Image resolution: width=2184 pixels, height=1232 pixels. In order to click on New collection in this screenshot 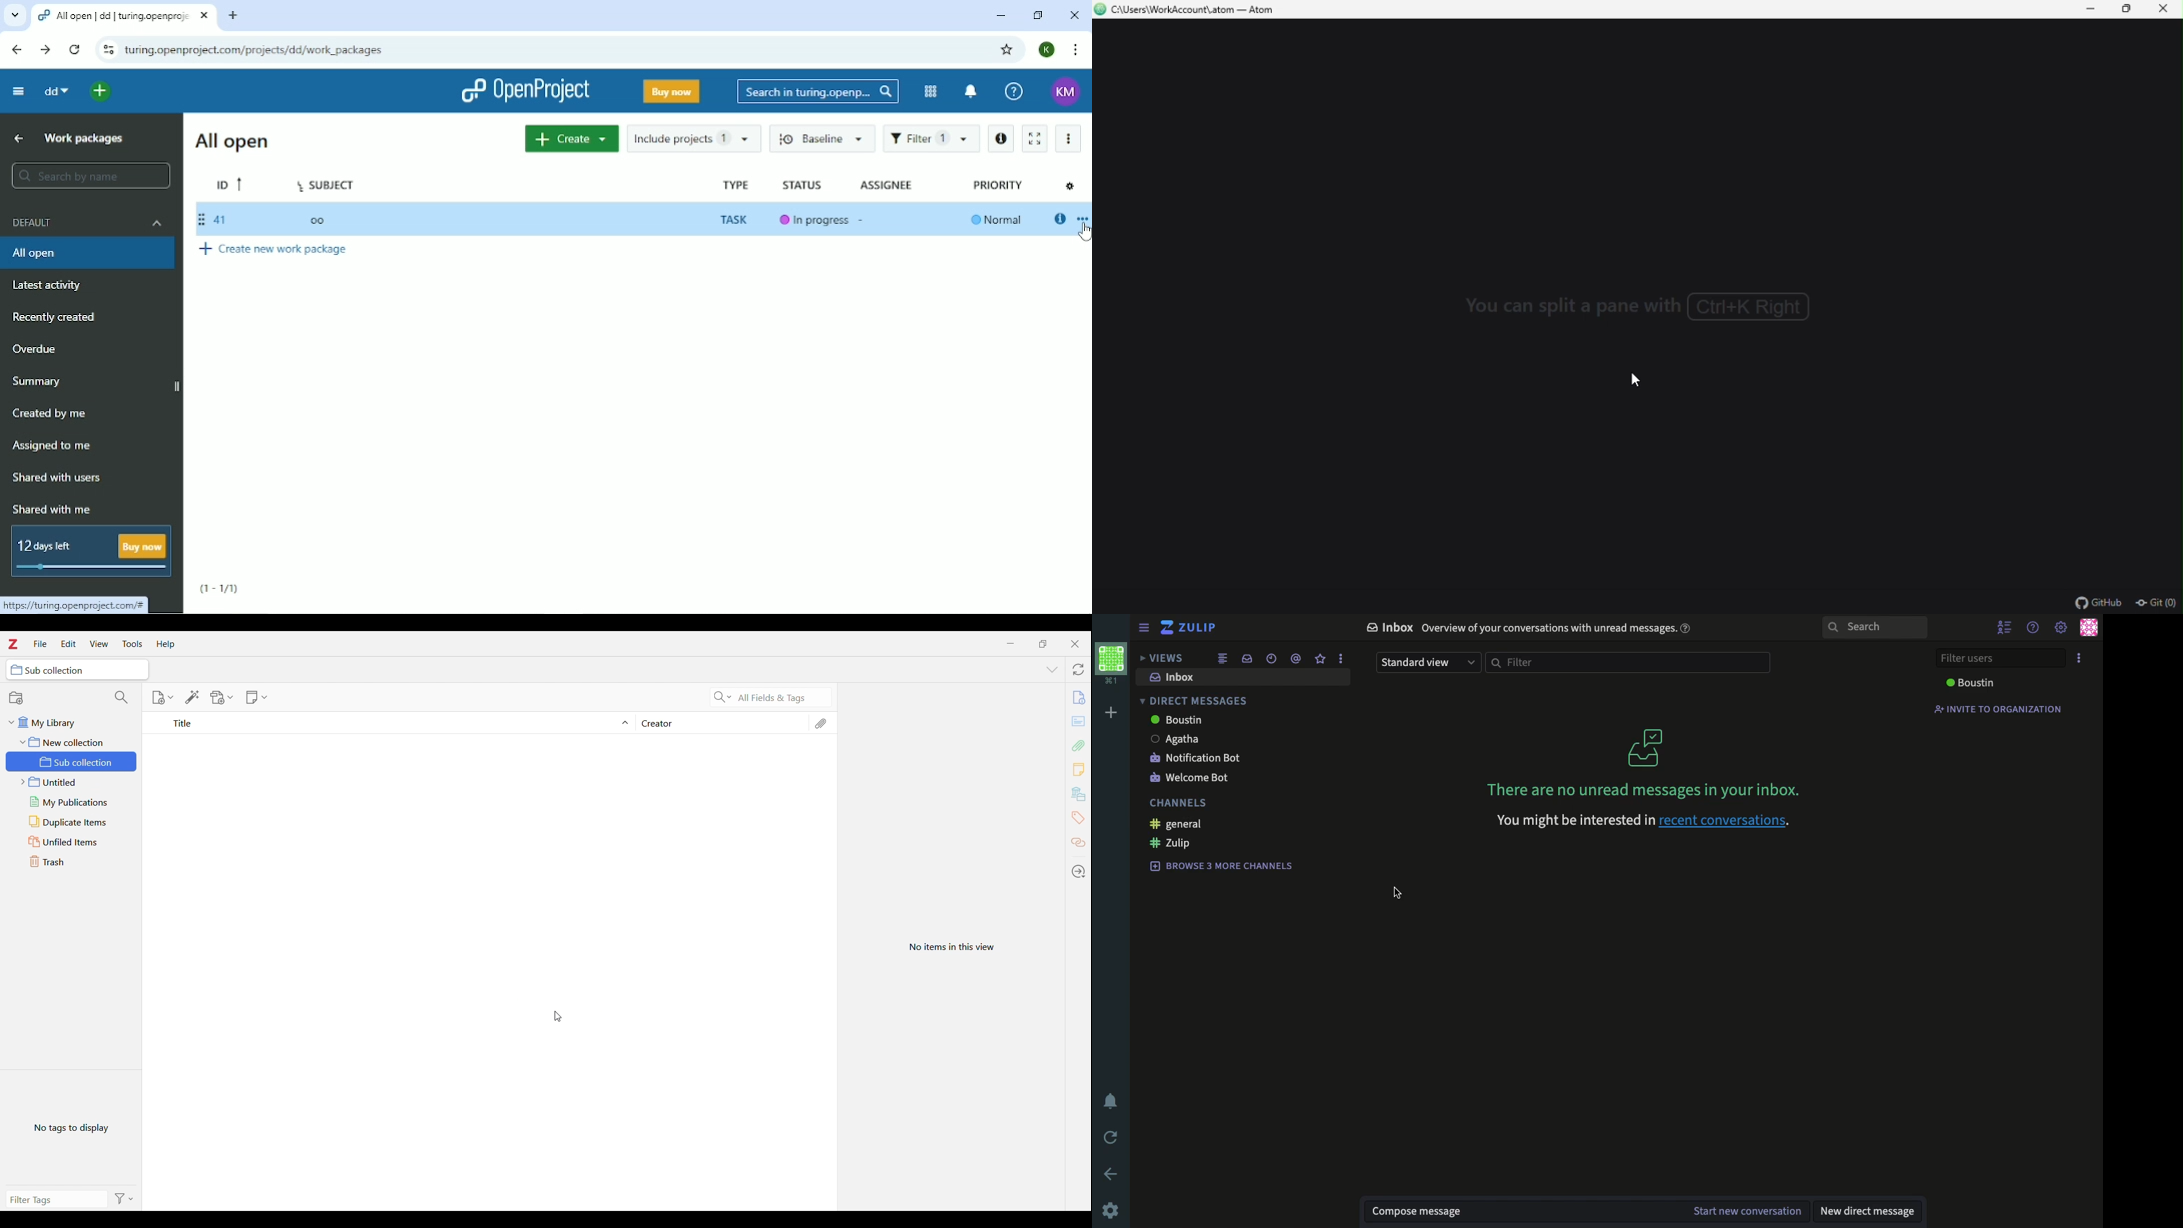, I will do `click(16, 698)`.